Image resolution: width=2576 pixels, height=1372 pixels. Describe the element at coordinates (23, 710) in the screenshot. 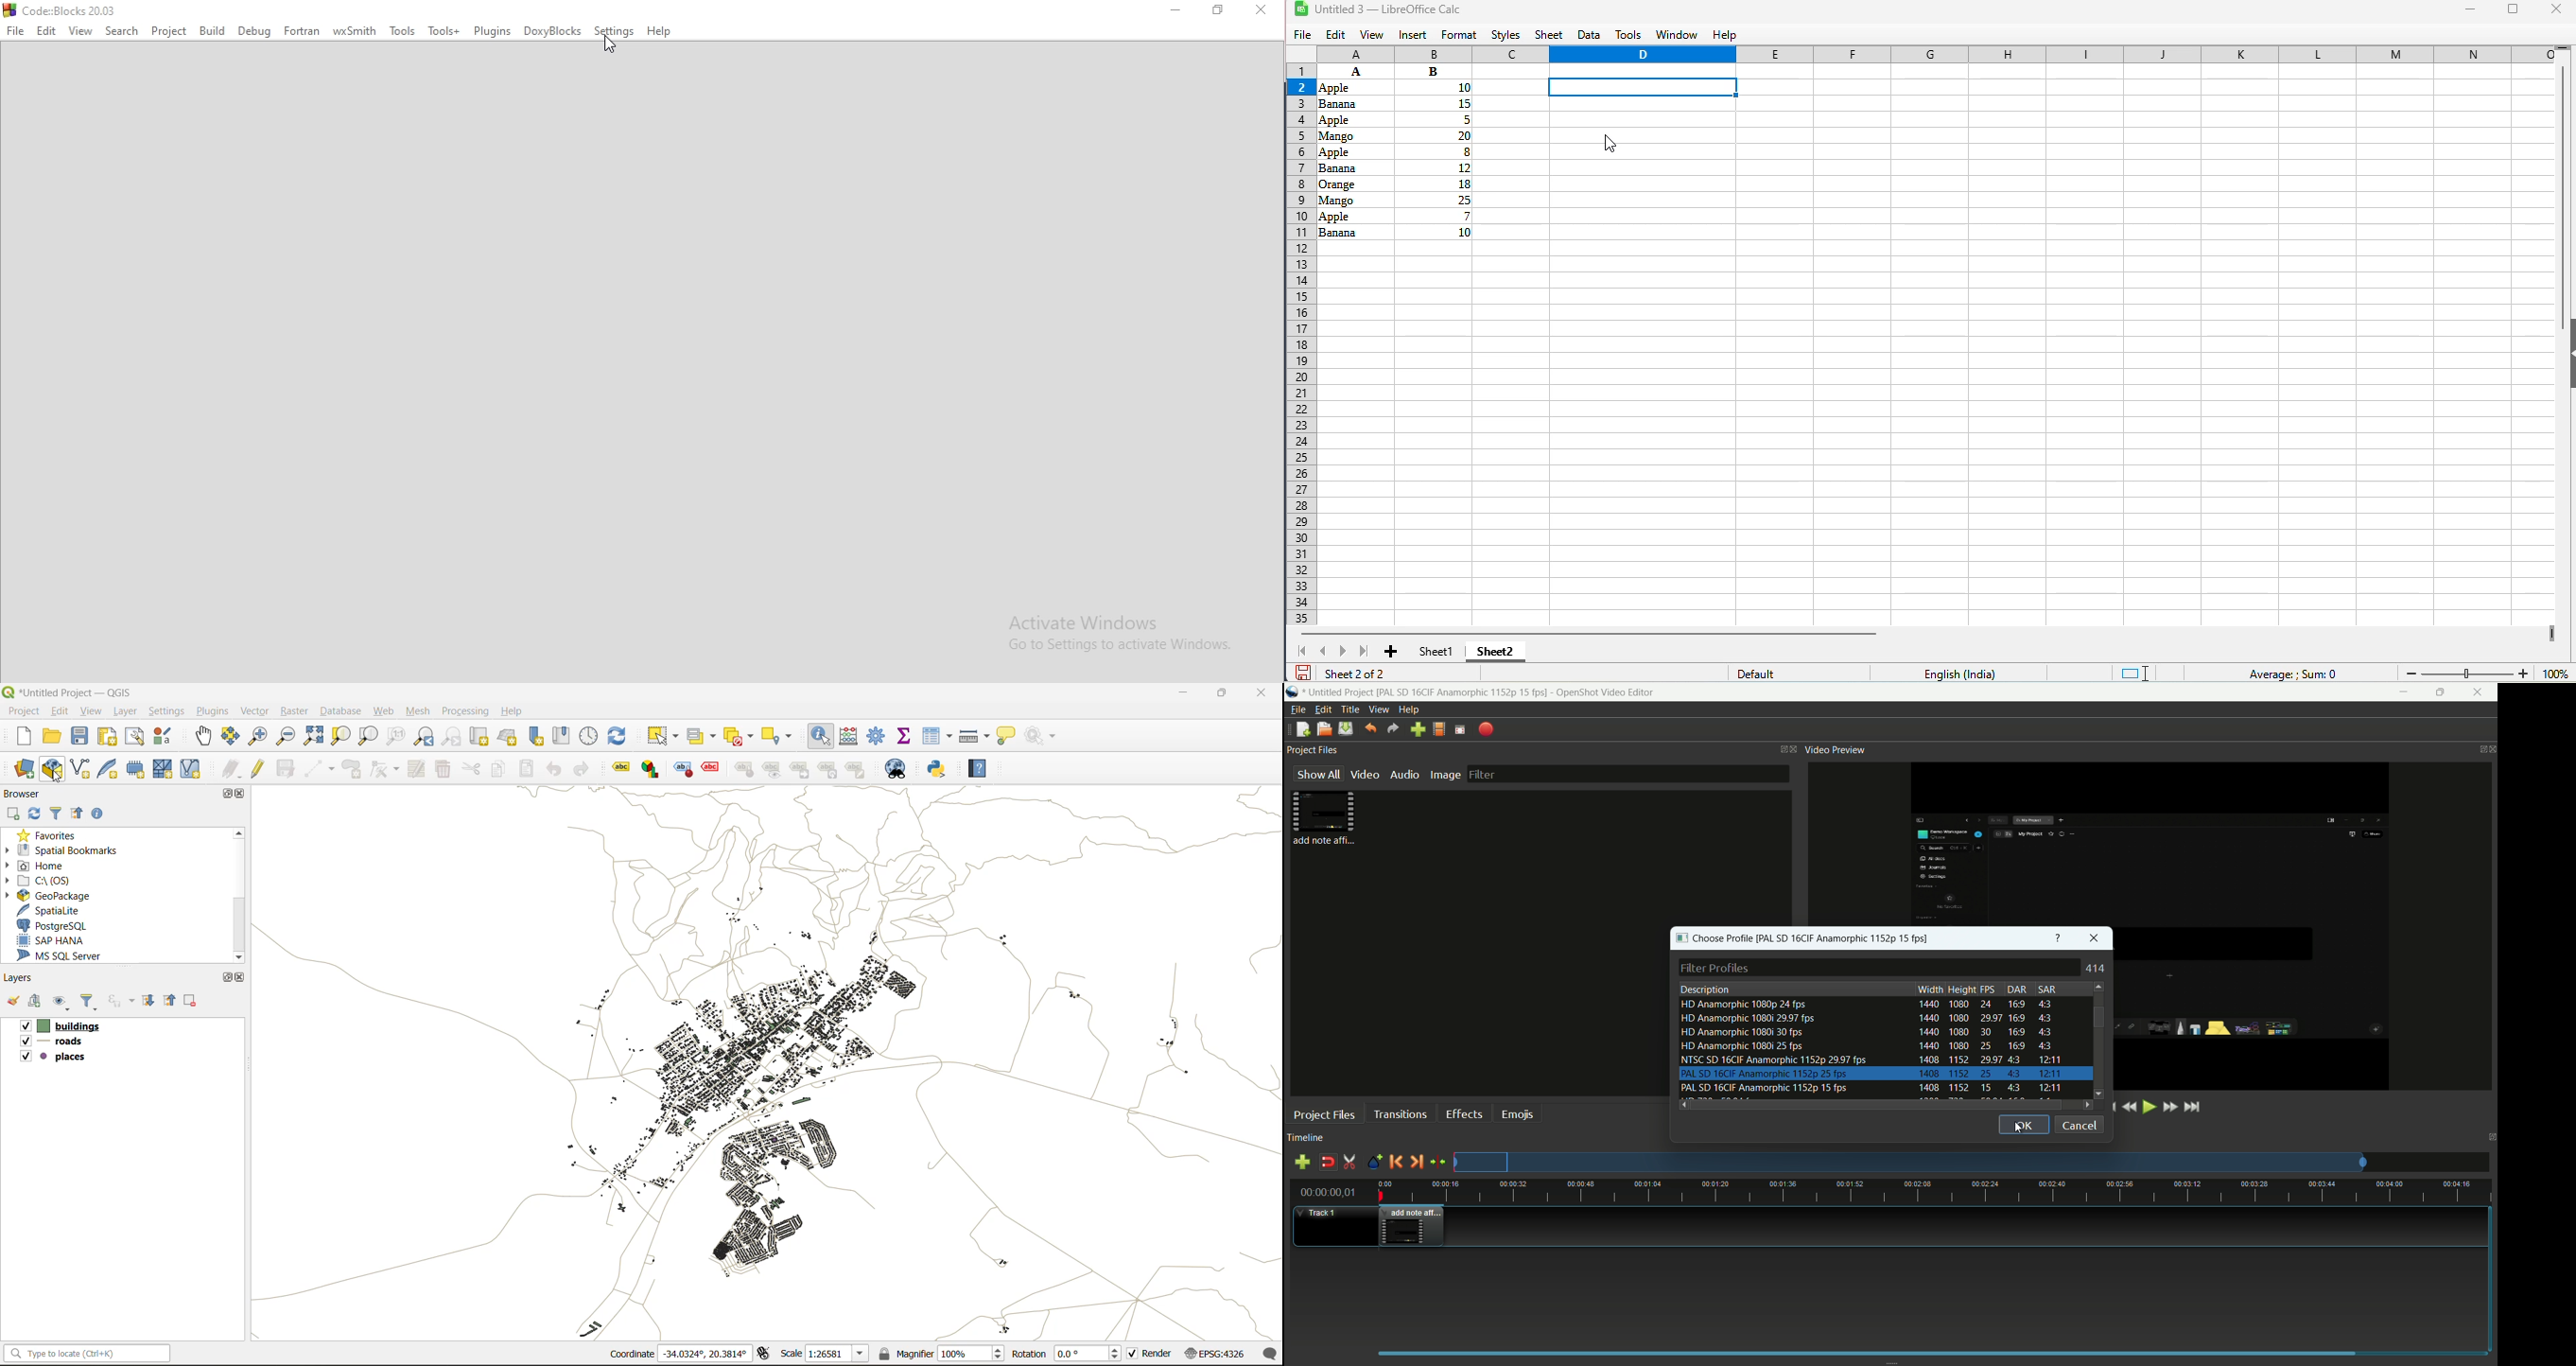

I see `project` at that location.